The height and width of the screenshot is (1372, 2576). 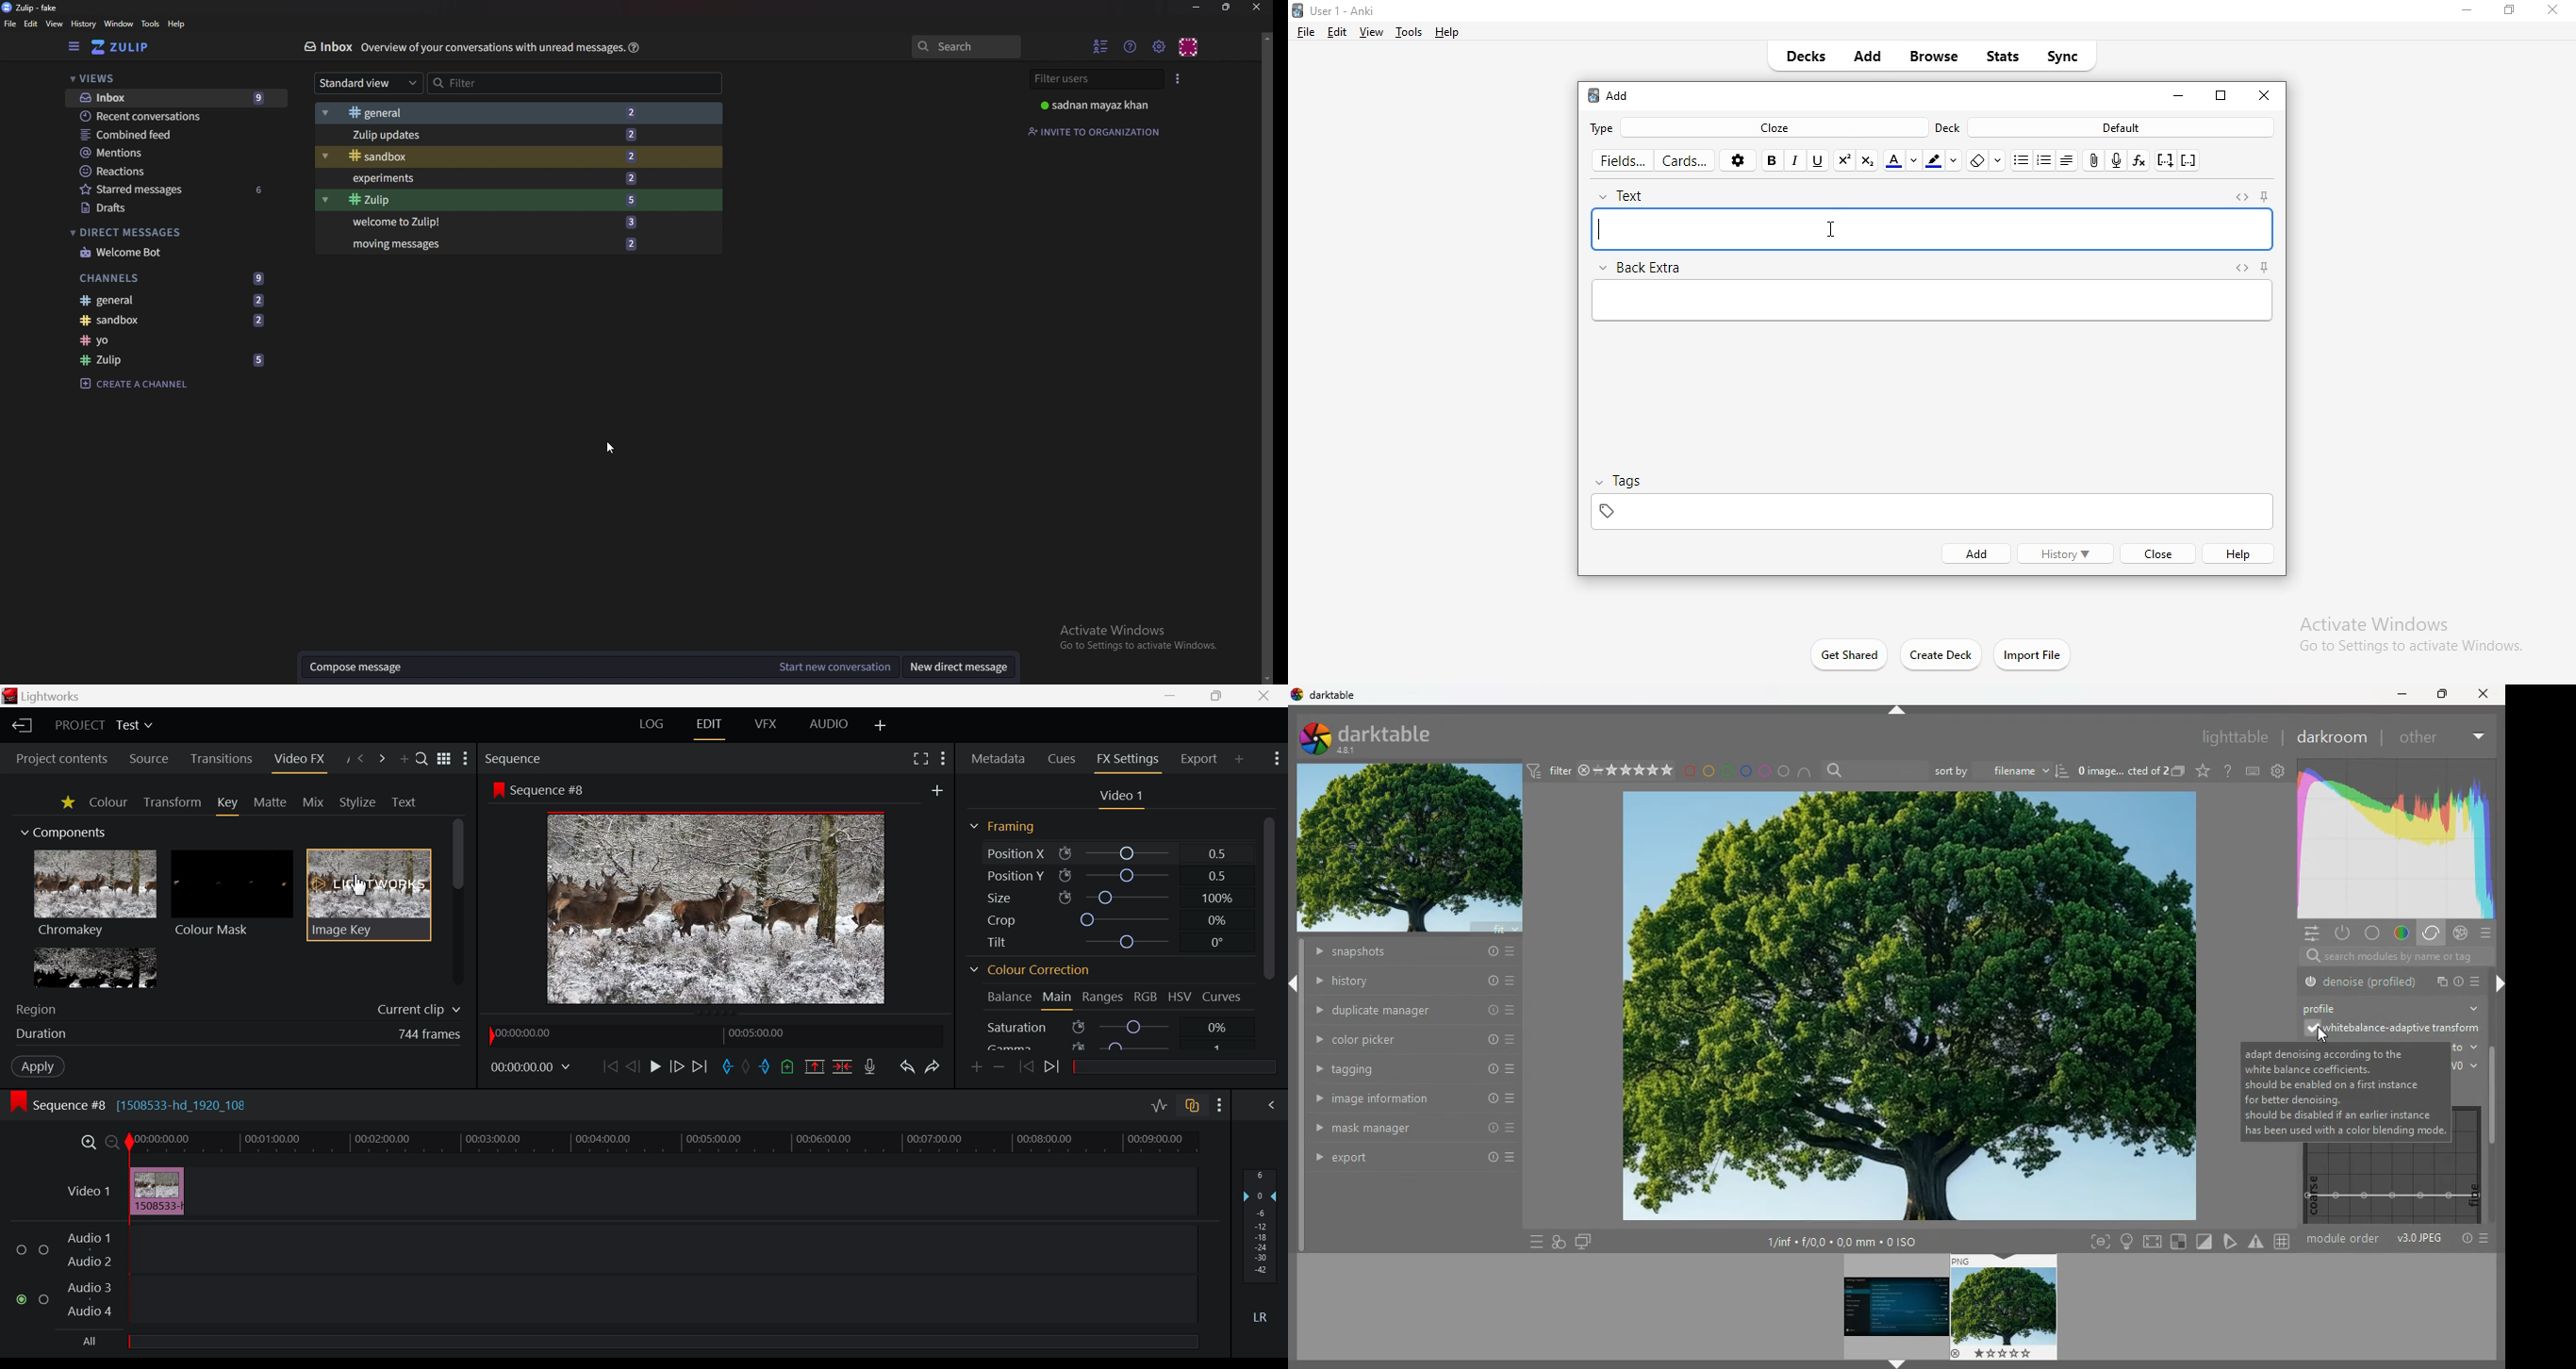 What do you see at coordinates (468, 762) in the screenshot?
I see `Show Settings` at bounding box center [468, 762].